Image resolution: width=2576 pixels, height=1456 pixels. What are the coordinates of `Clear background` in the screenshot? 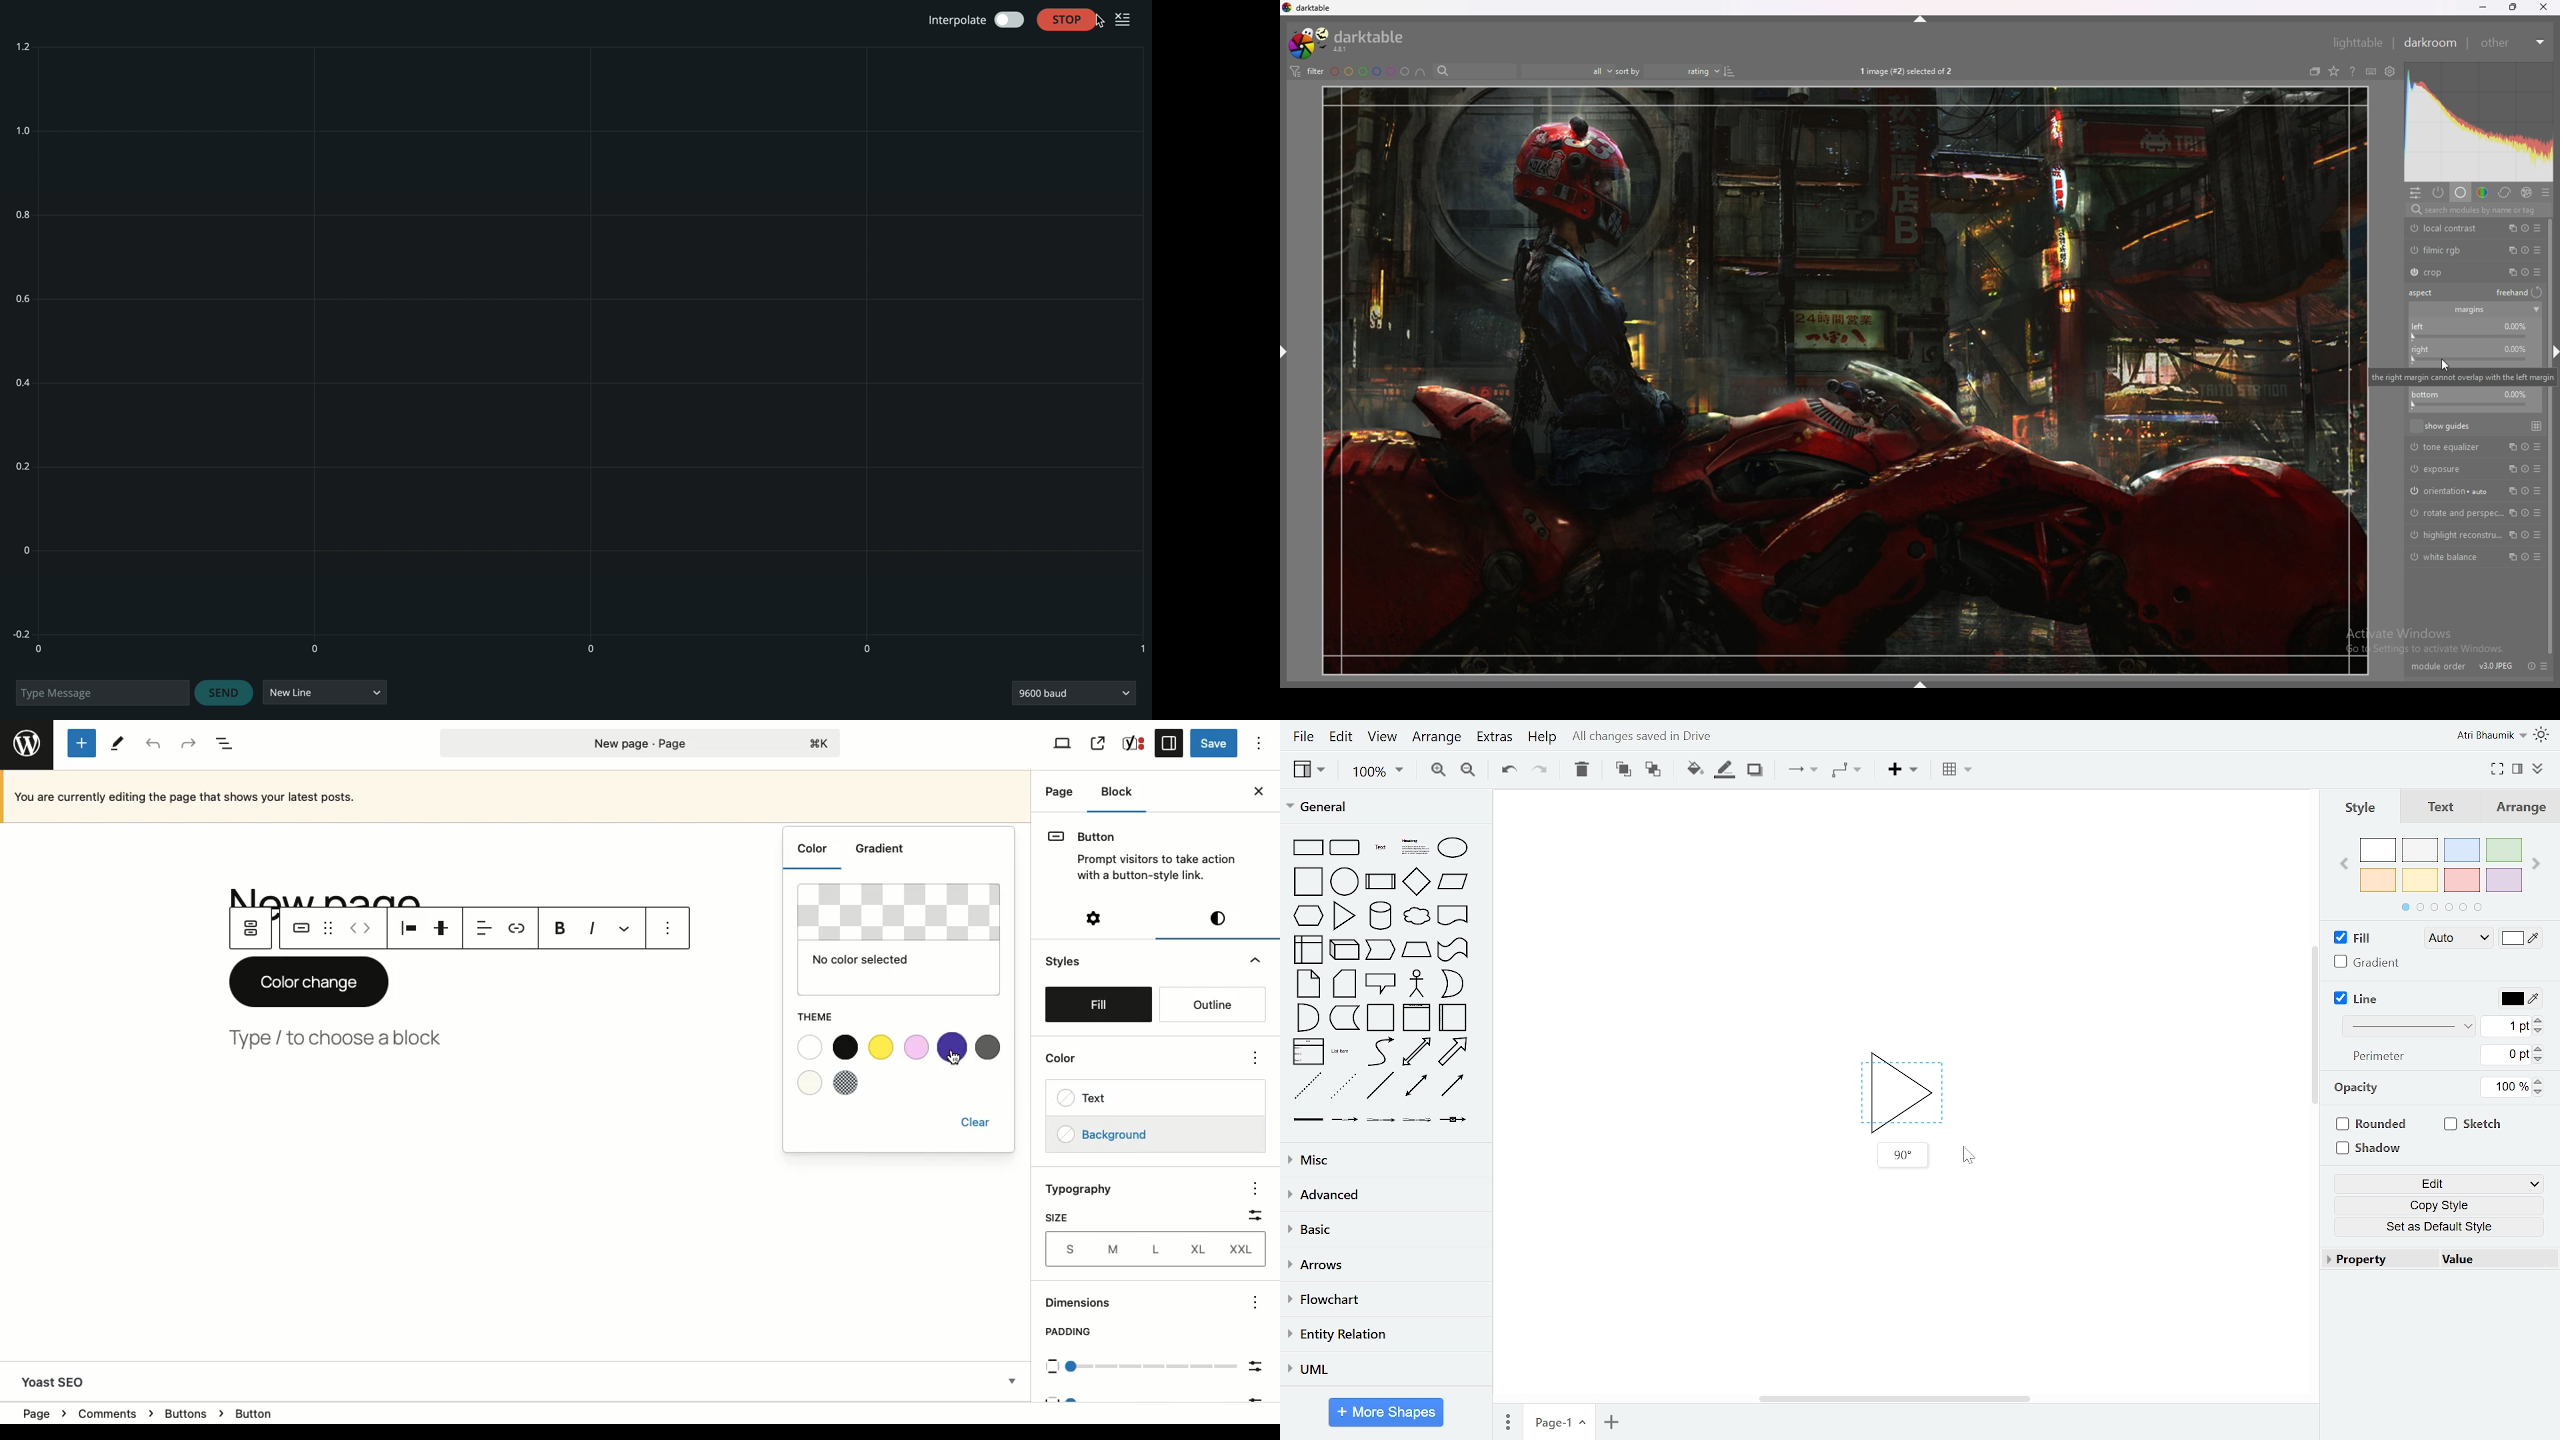 It's located at (900, 912).